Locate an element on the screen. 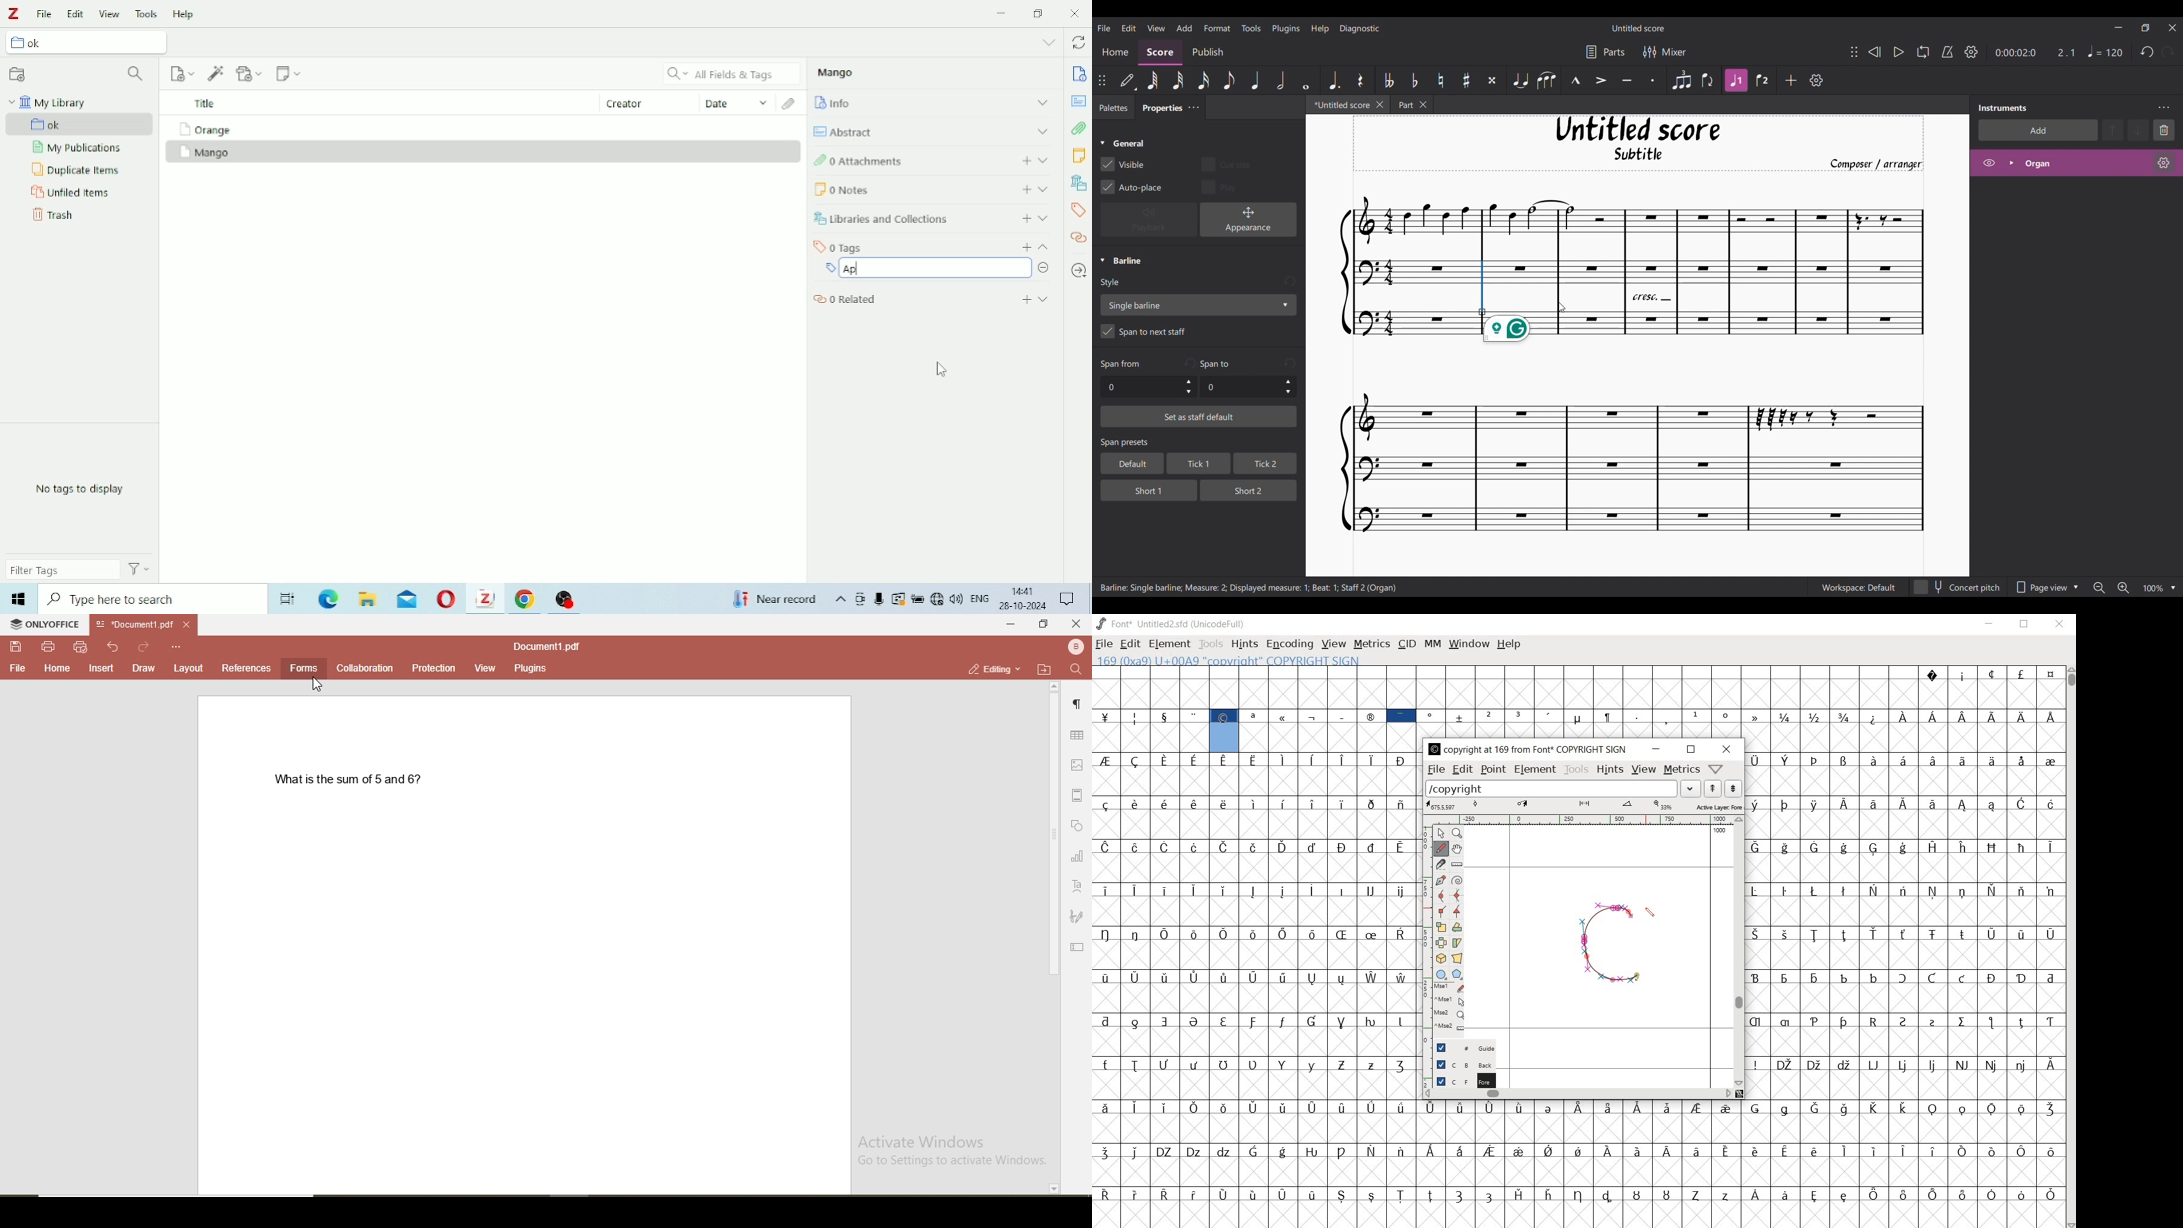  Activate windows is located at coordinates (955, 1150).